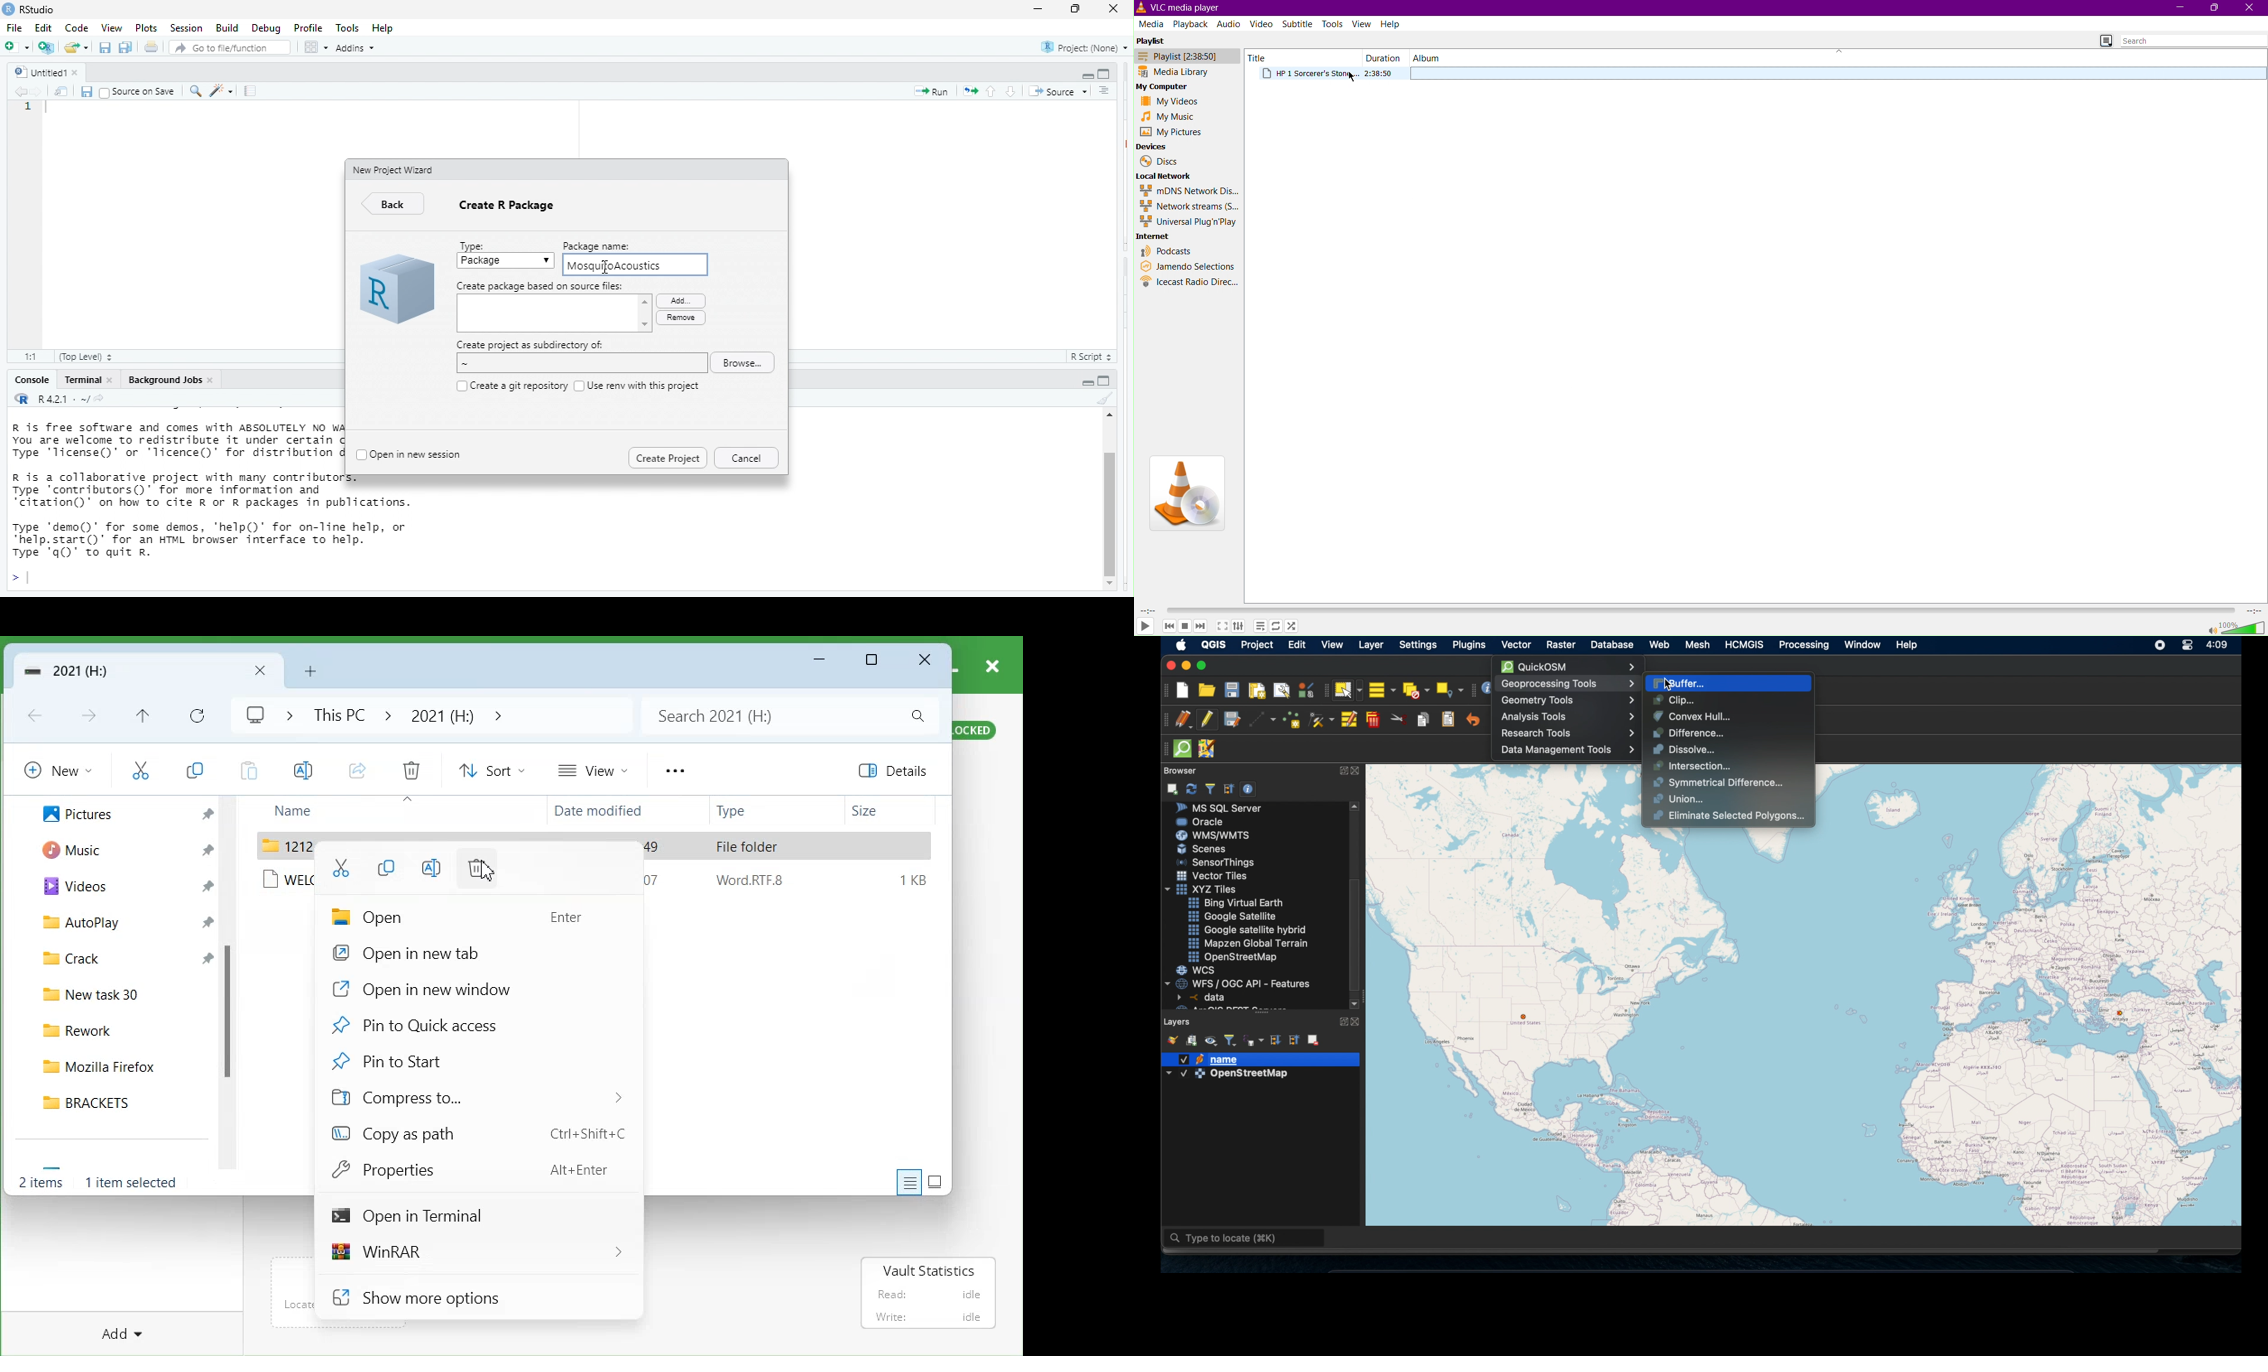  Describe the element at coordinates (230, 48) in the screenshot. I see ` Go to fie/function` at that location.